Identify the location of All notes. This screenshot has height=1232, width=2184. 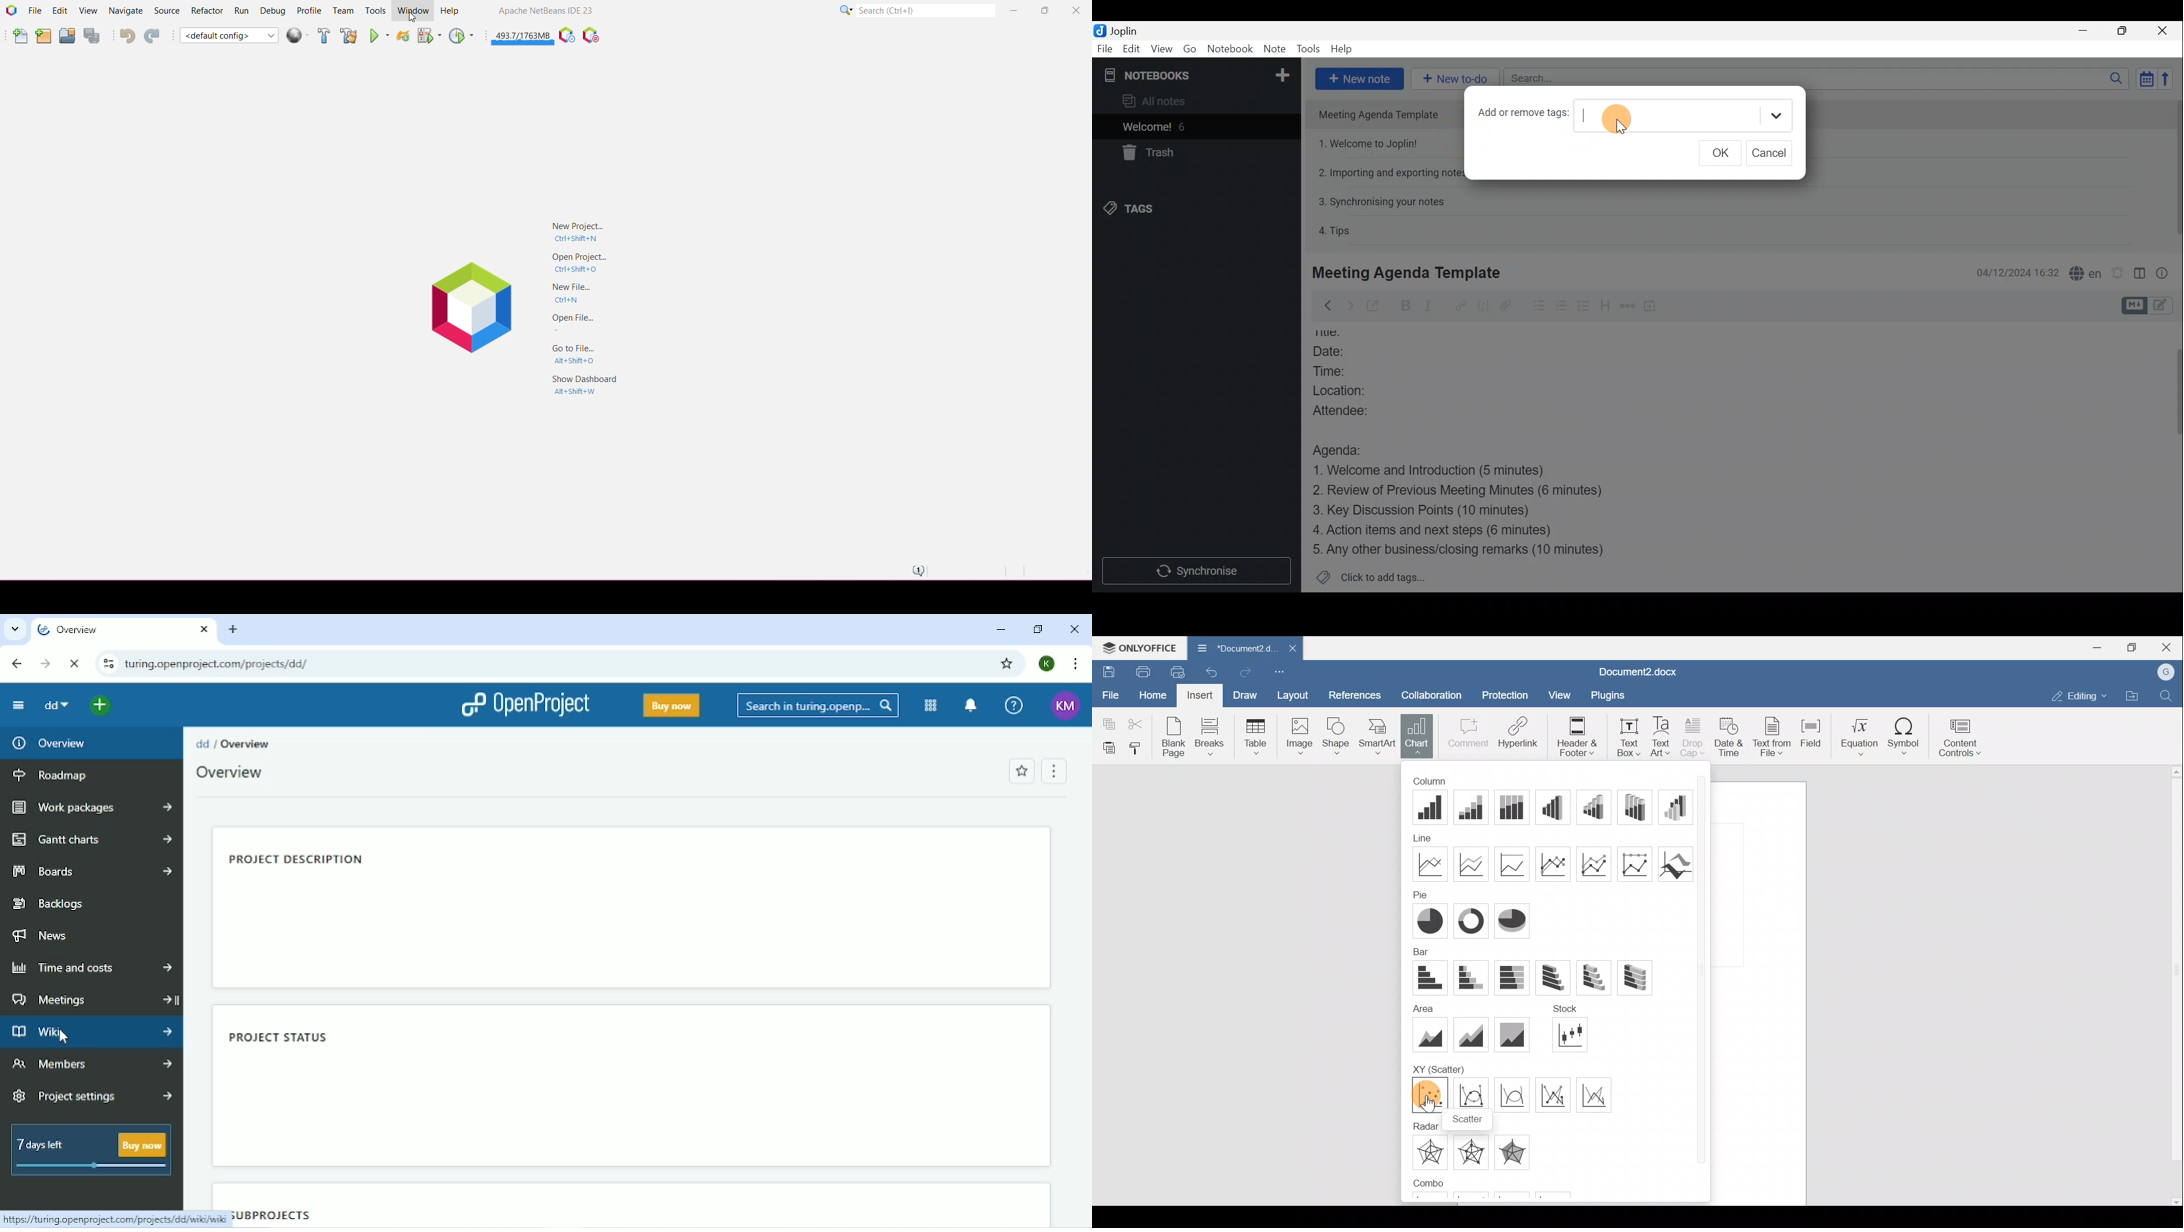
(1173, 101).